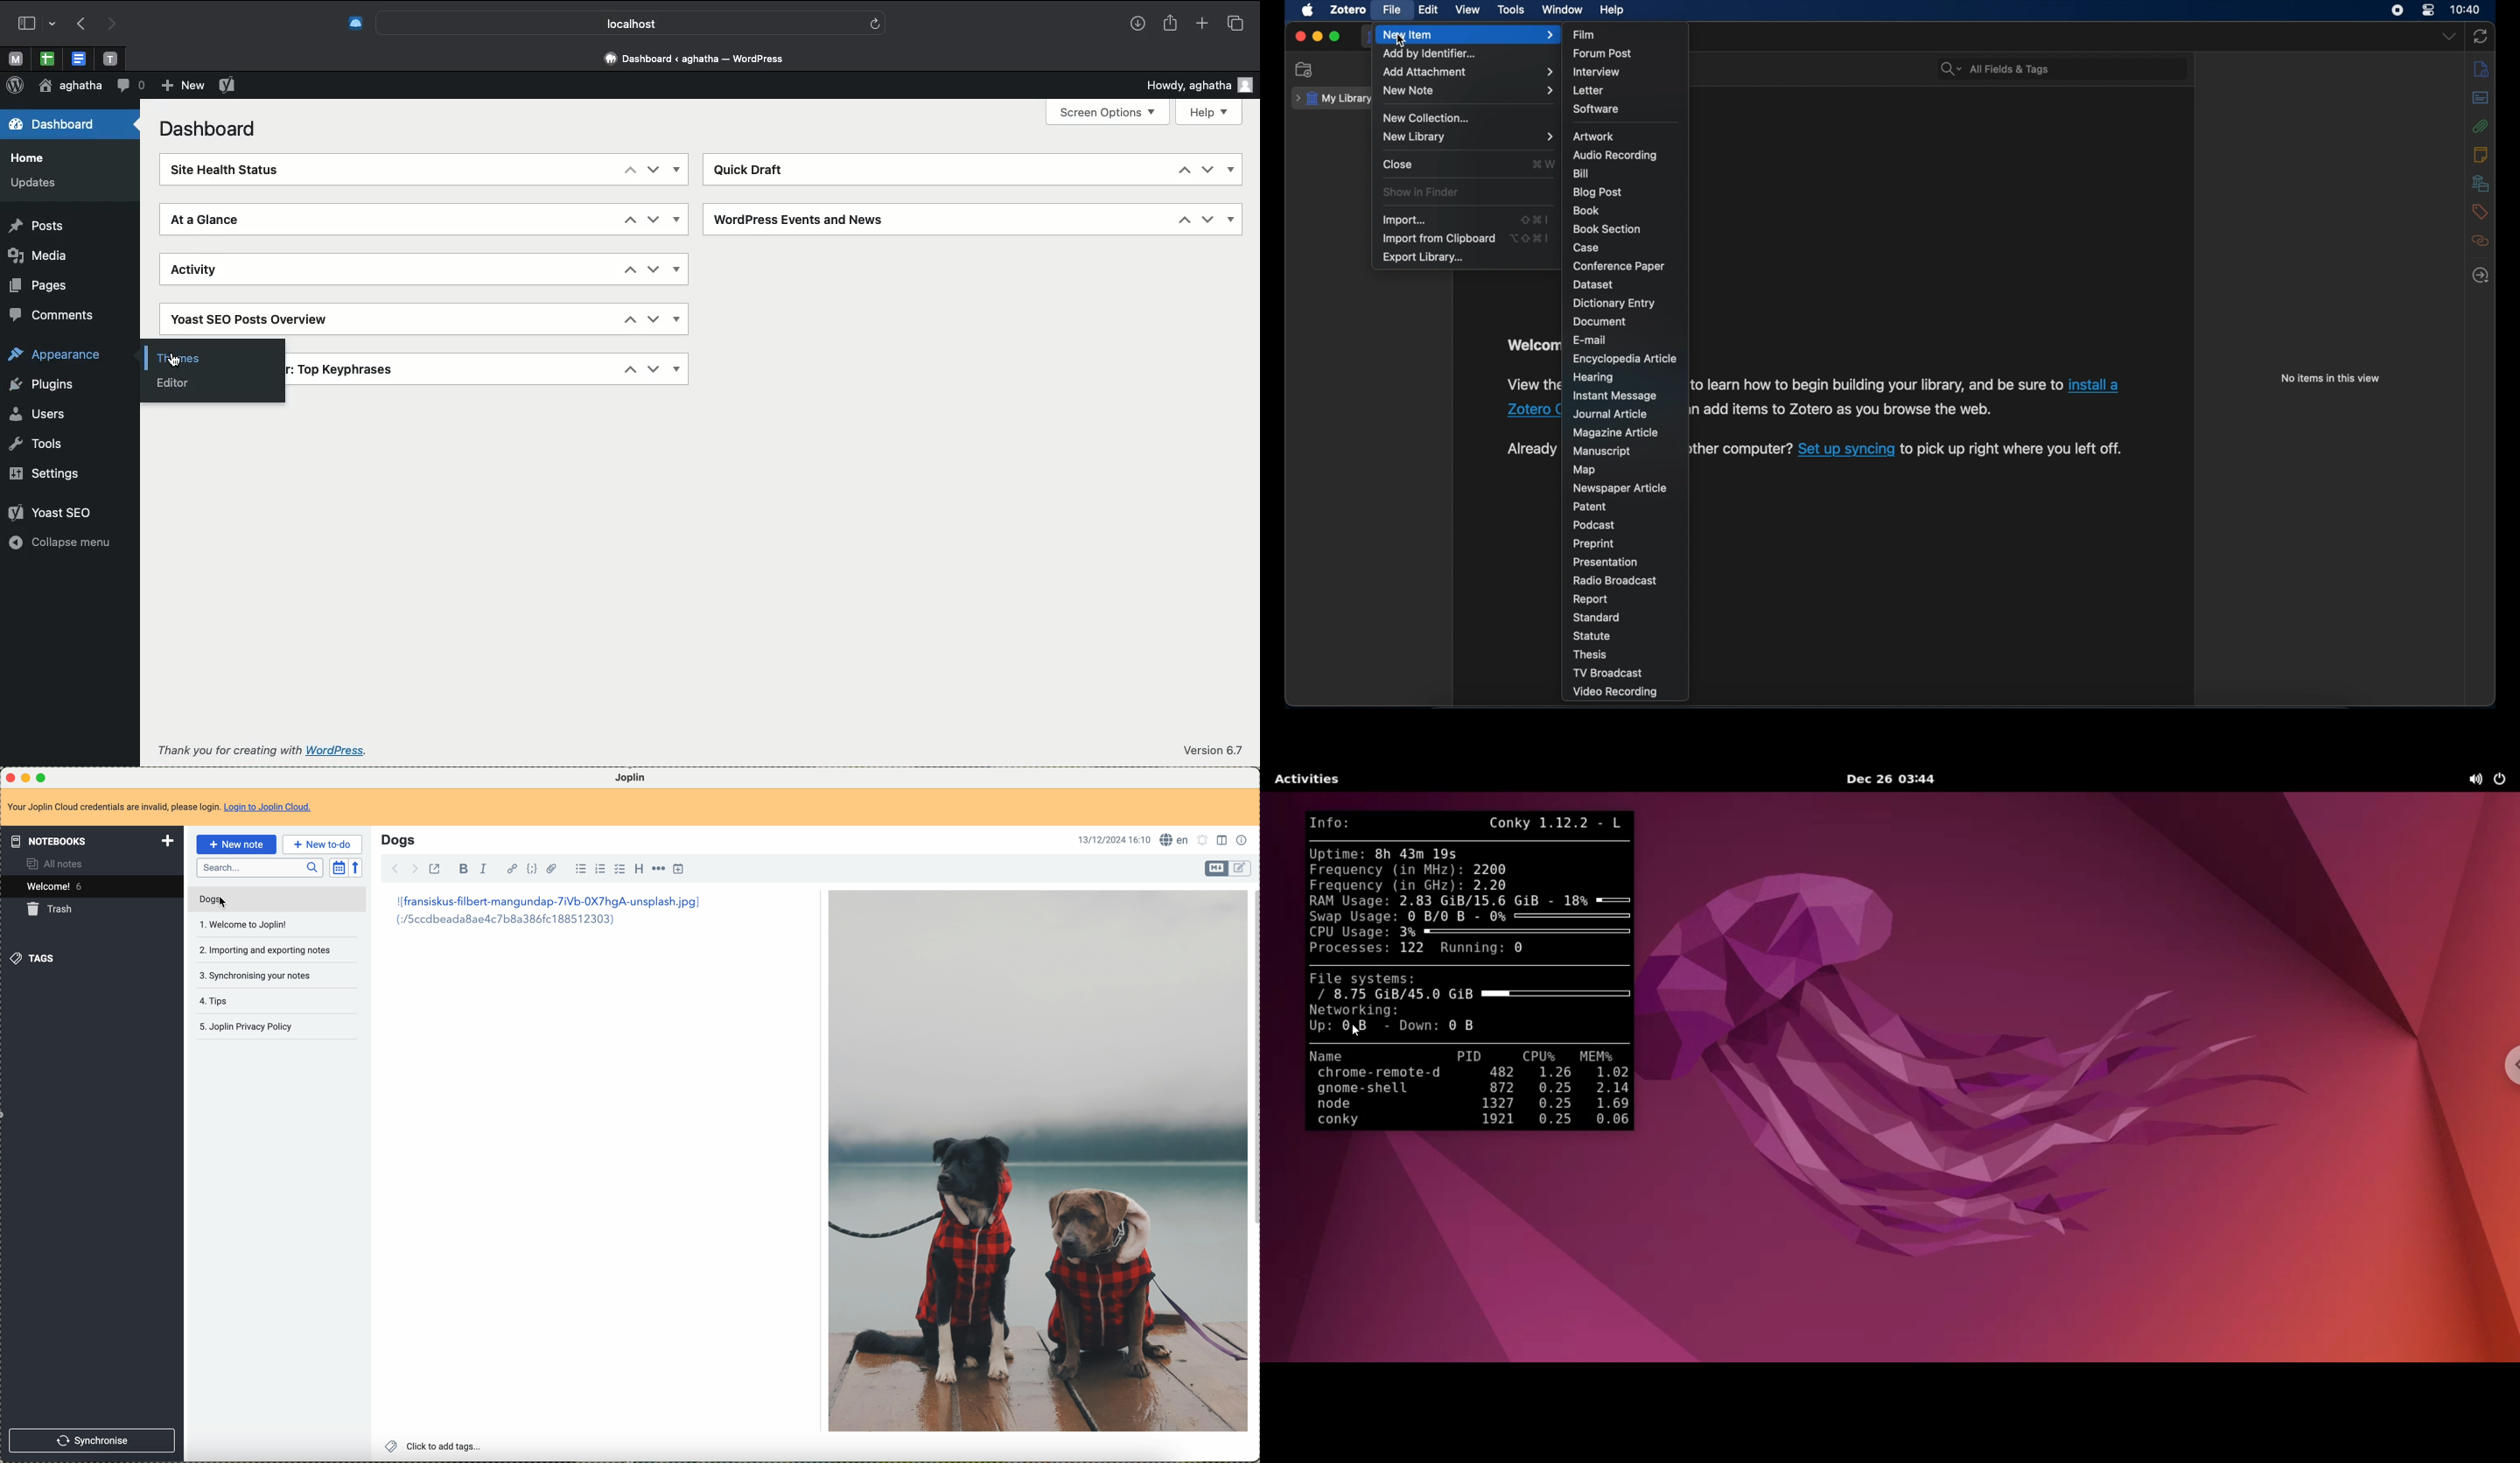 The width and height of the screenshot is (2520, 1484). What do you see at coordinates (1467, 136) in the screenshot?
I see `new library` at bounding box center [1467, 136].